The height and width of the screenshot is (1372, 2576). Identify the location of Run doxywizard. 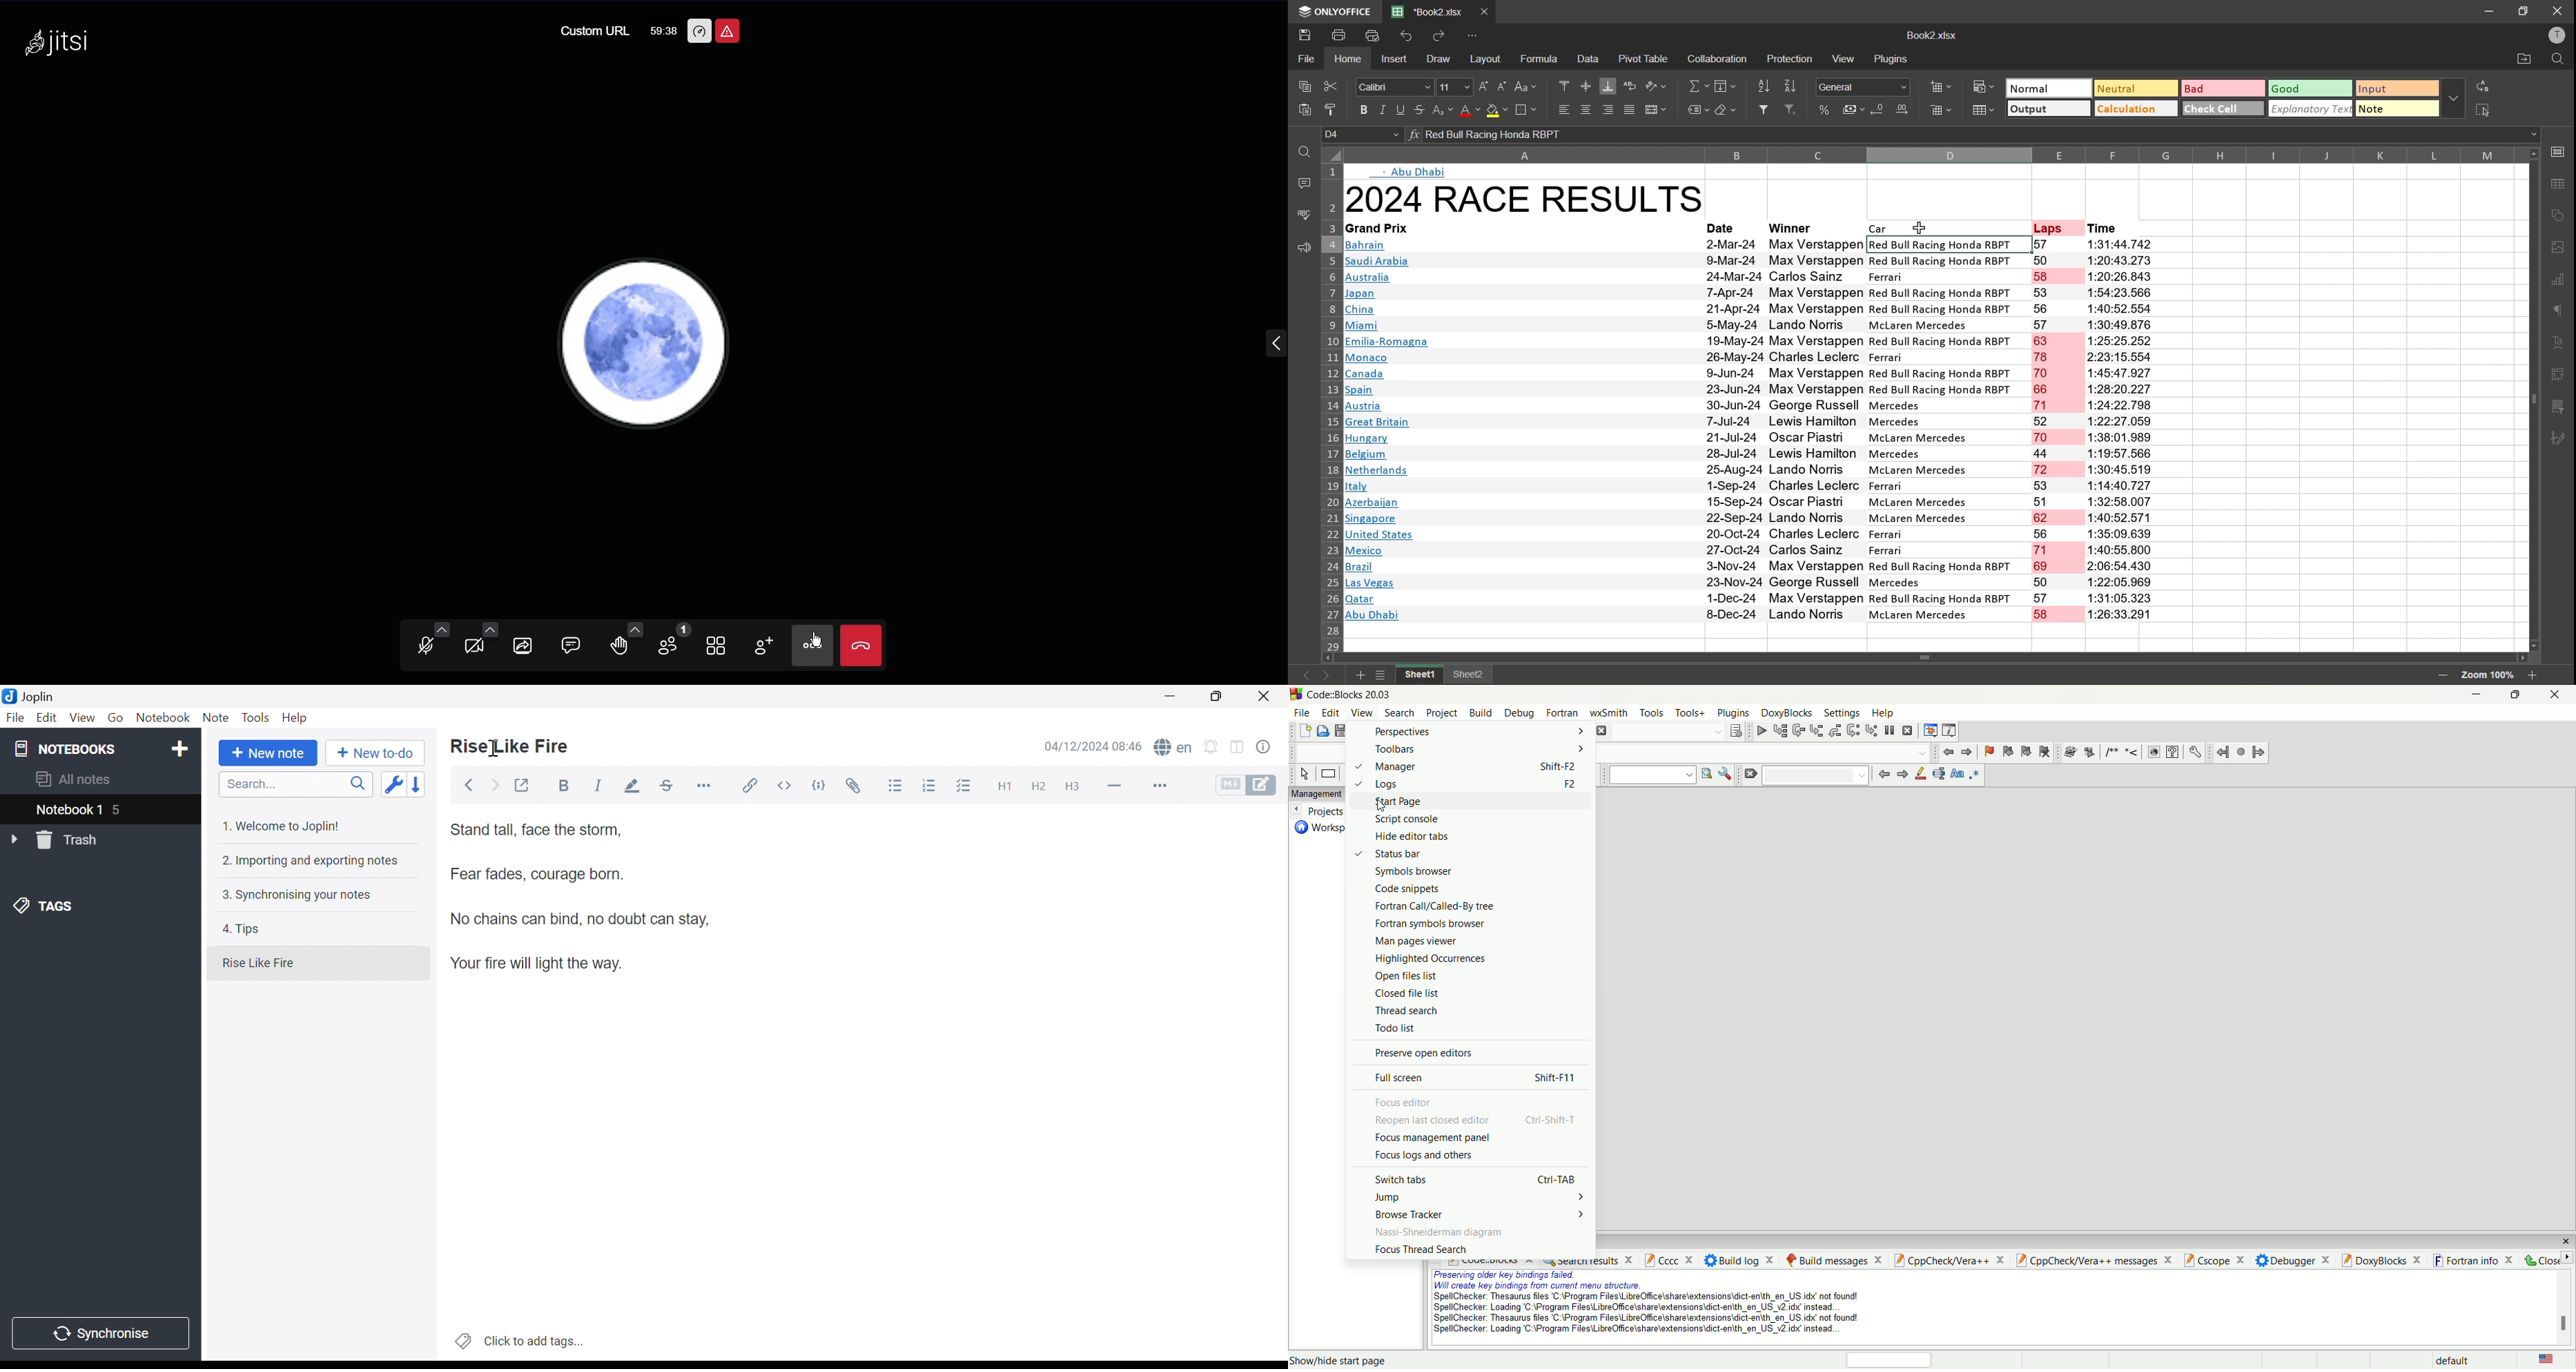
(2069, 751).